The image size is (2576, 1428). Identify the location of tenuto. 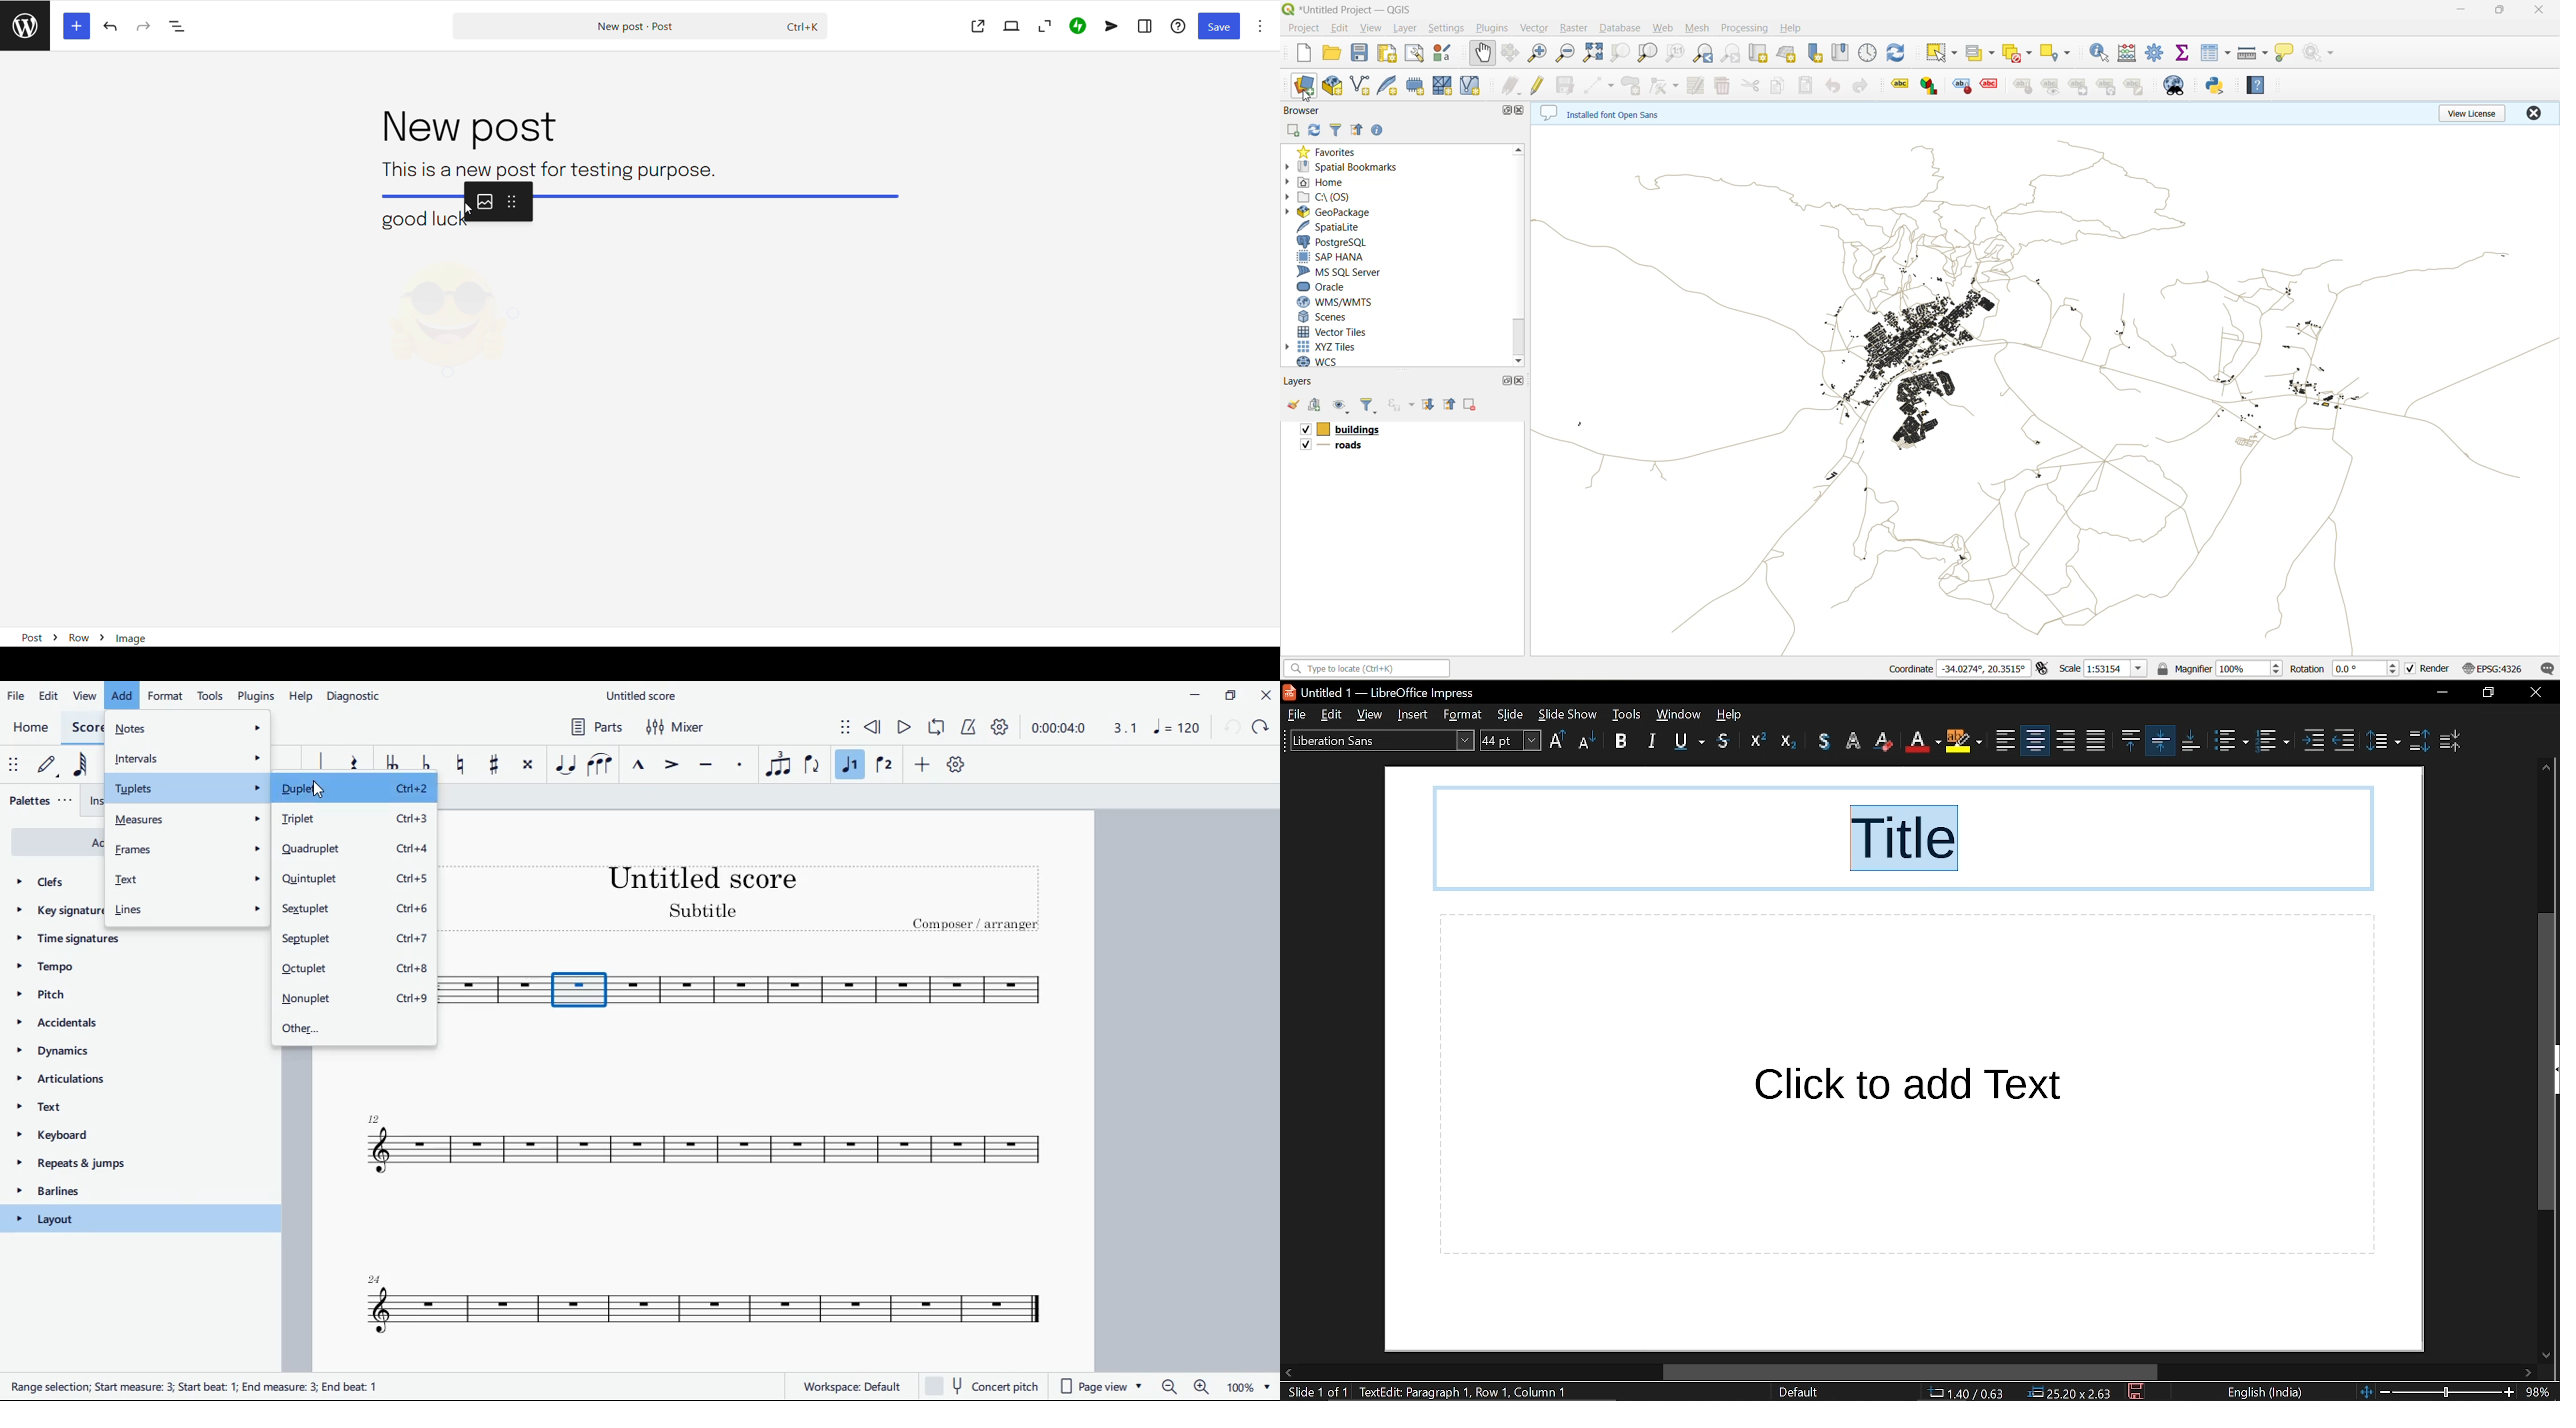
(708, 763).